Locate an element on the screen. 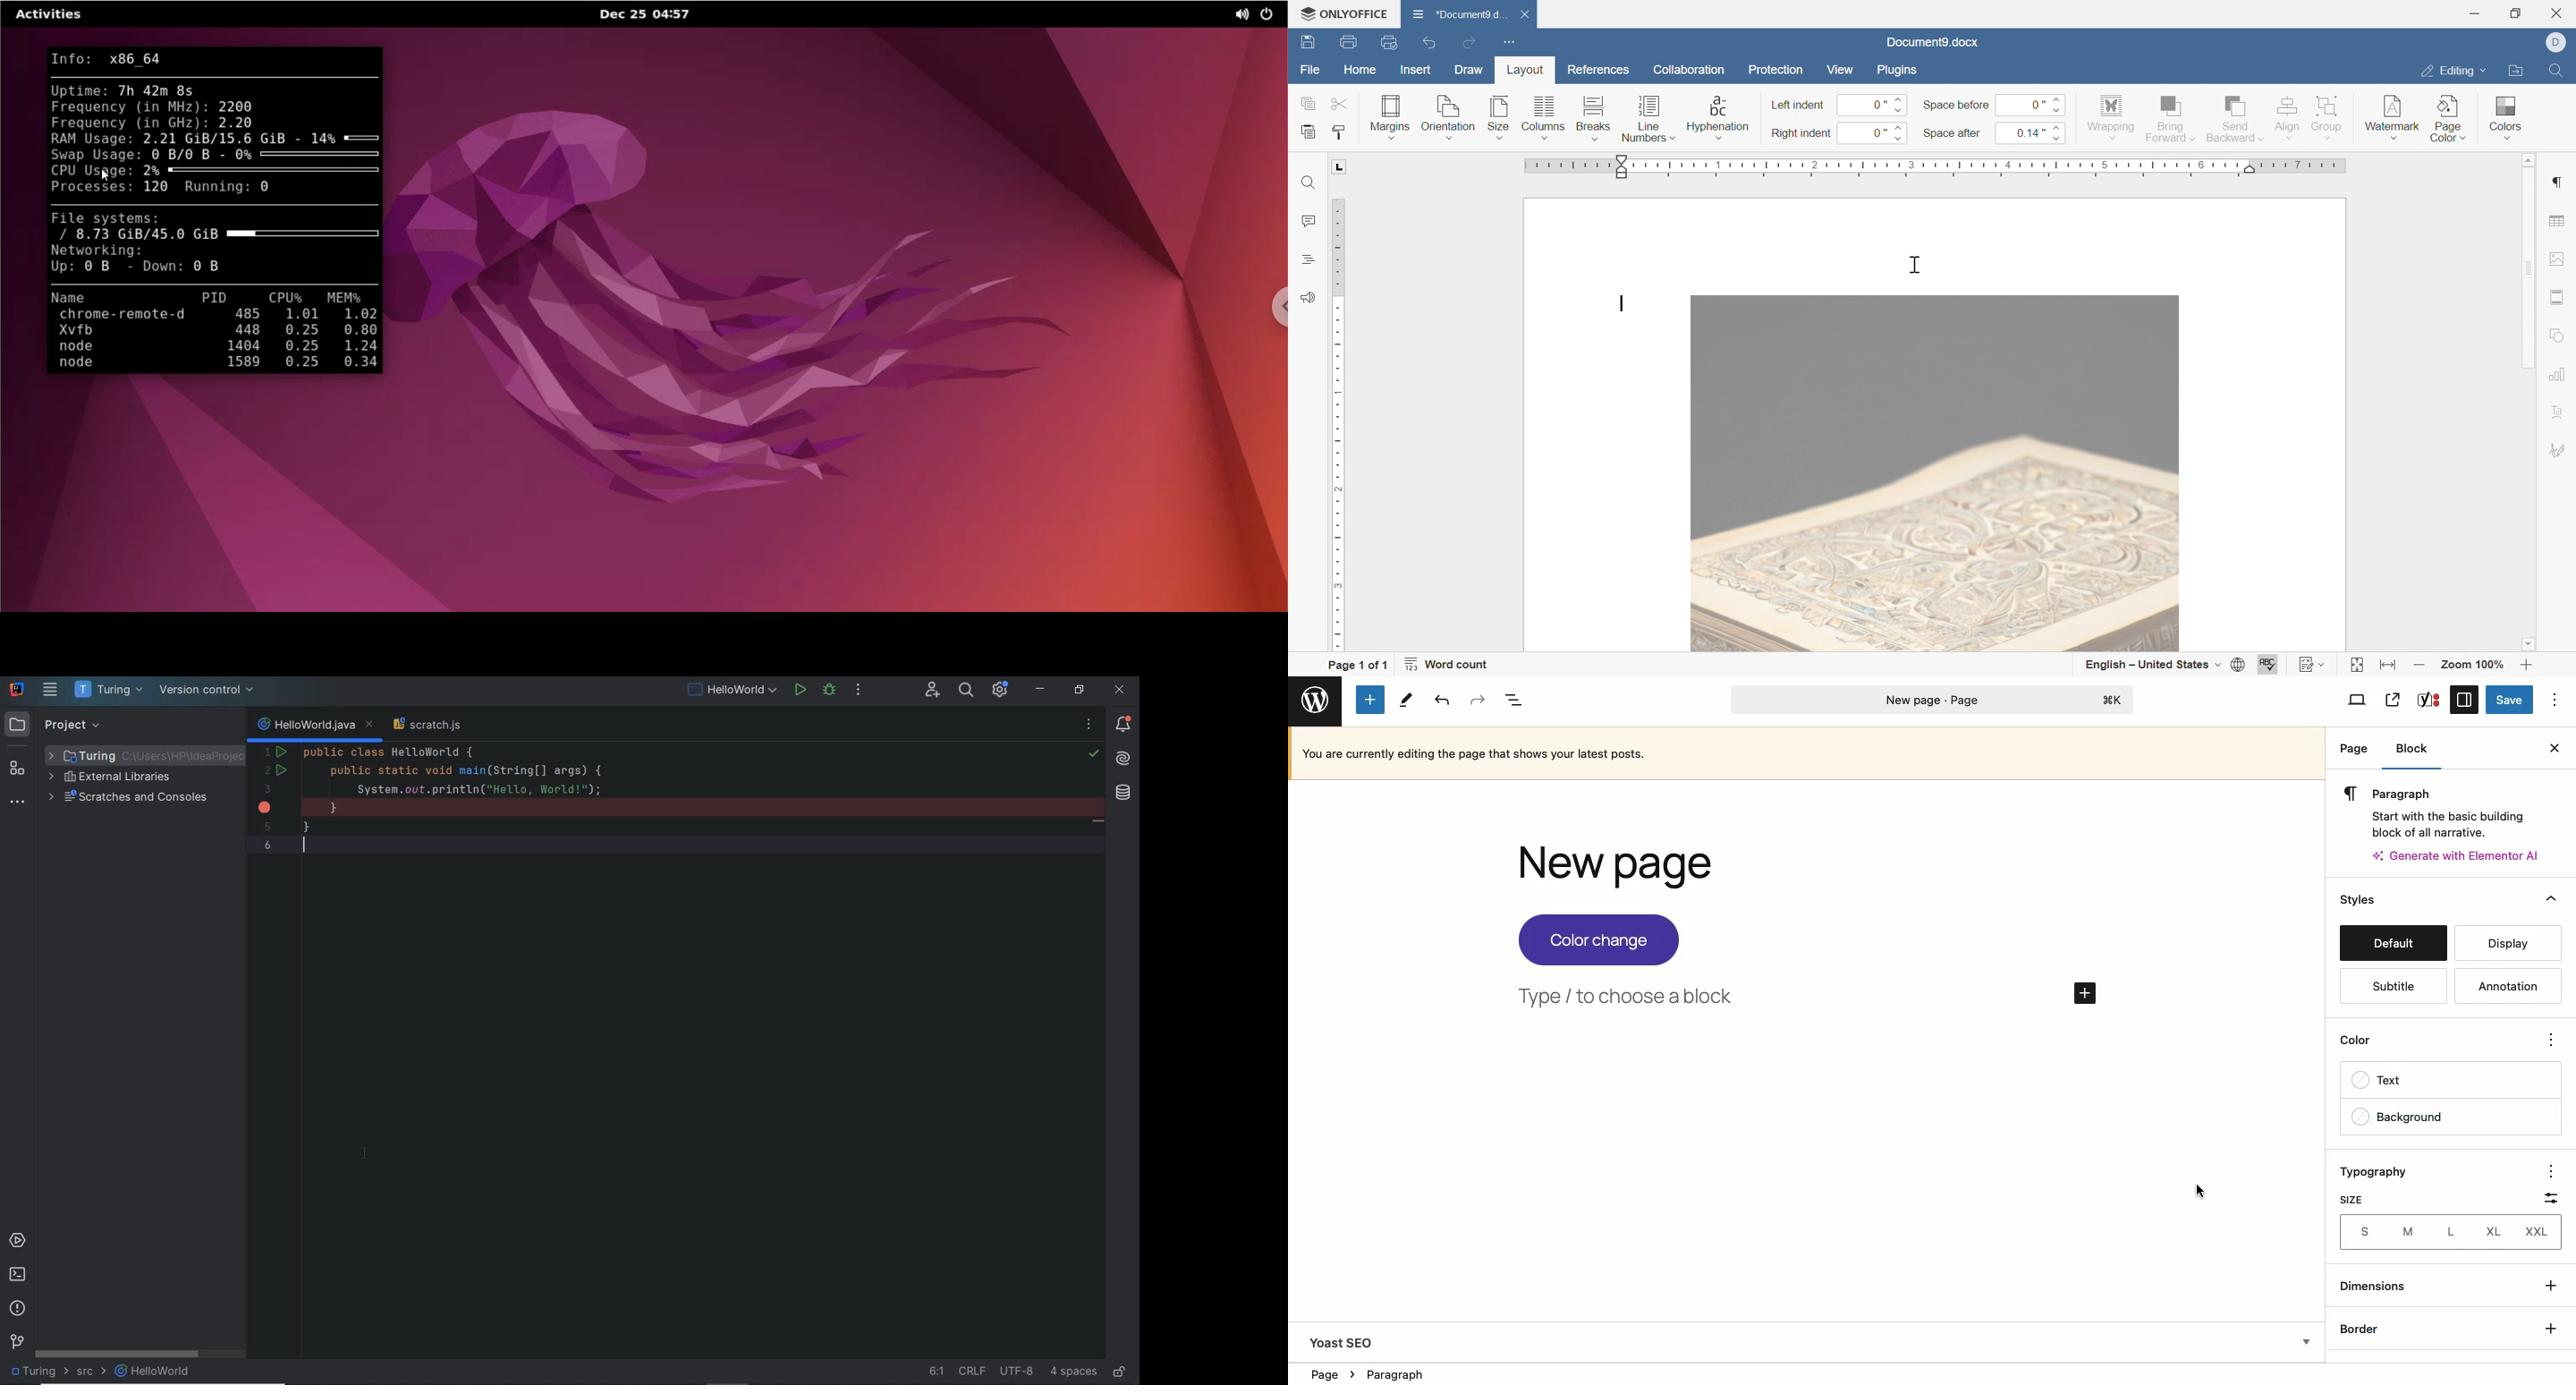  space before is located at coordinates (1955, 105).